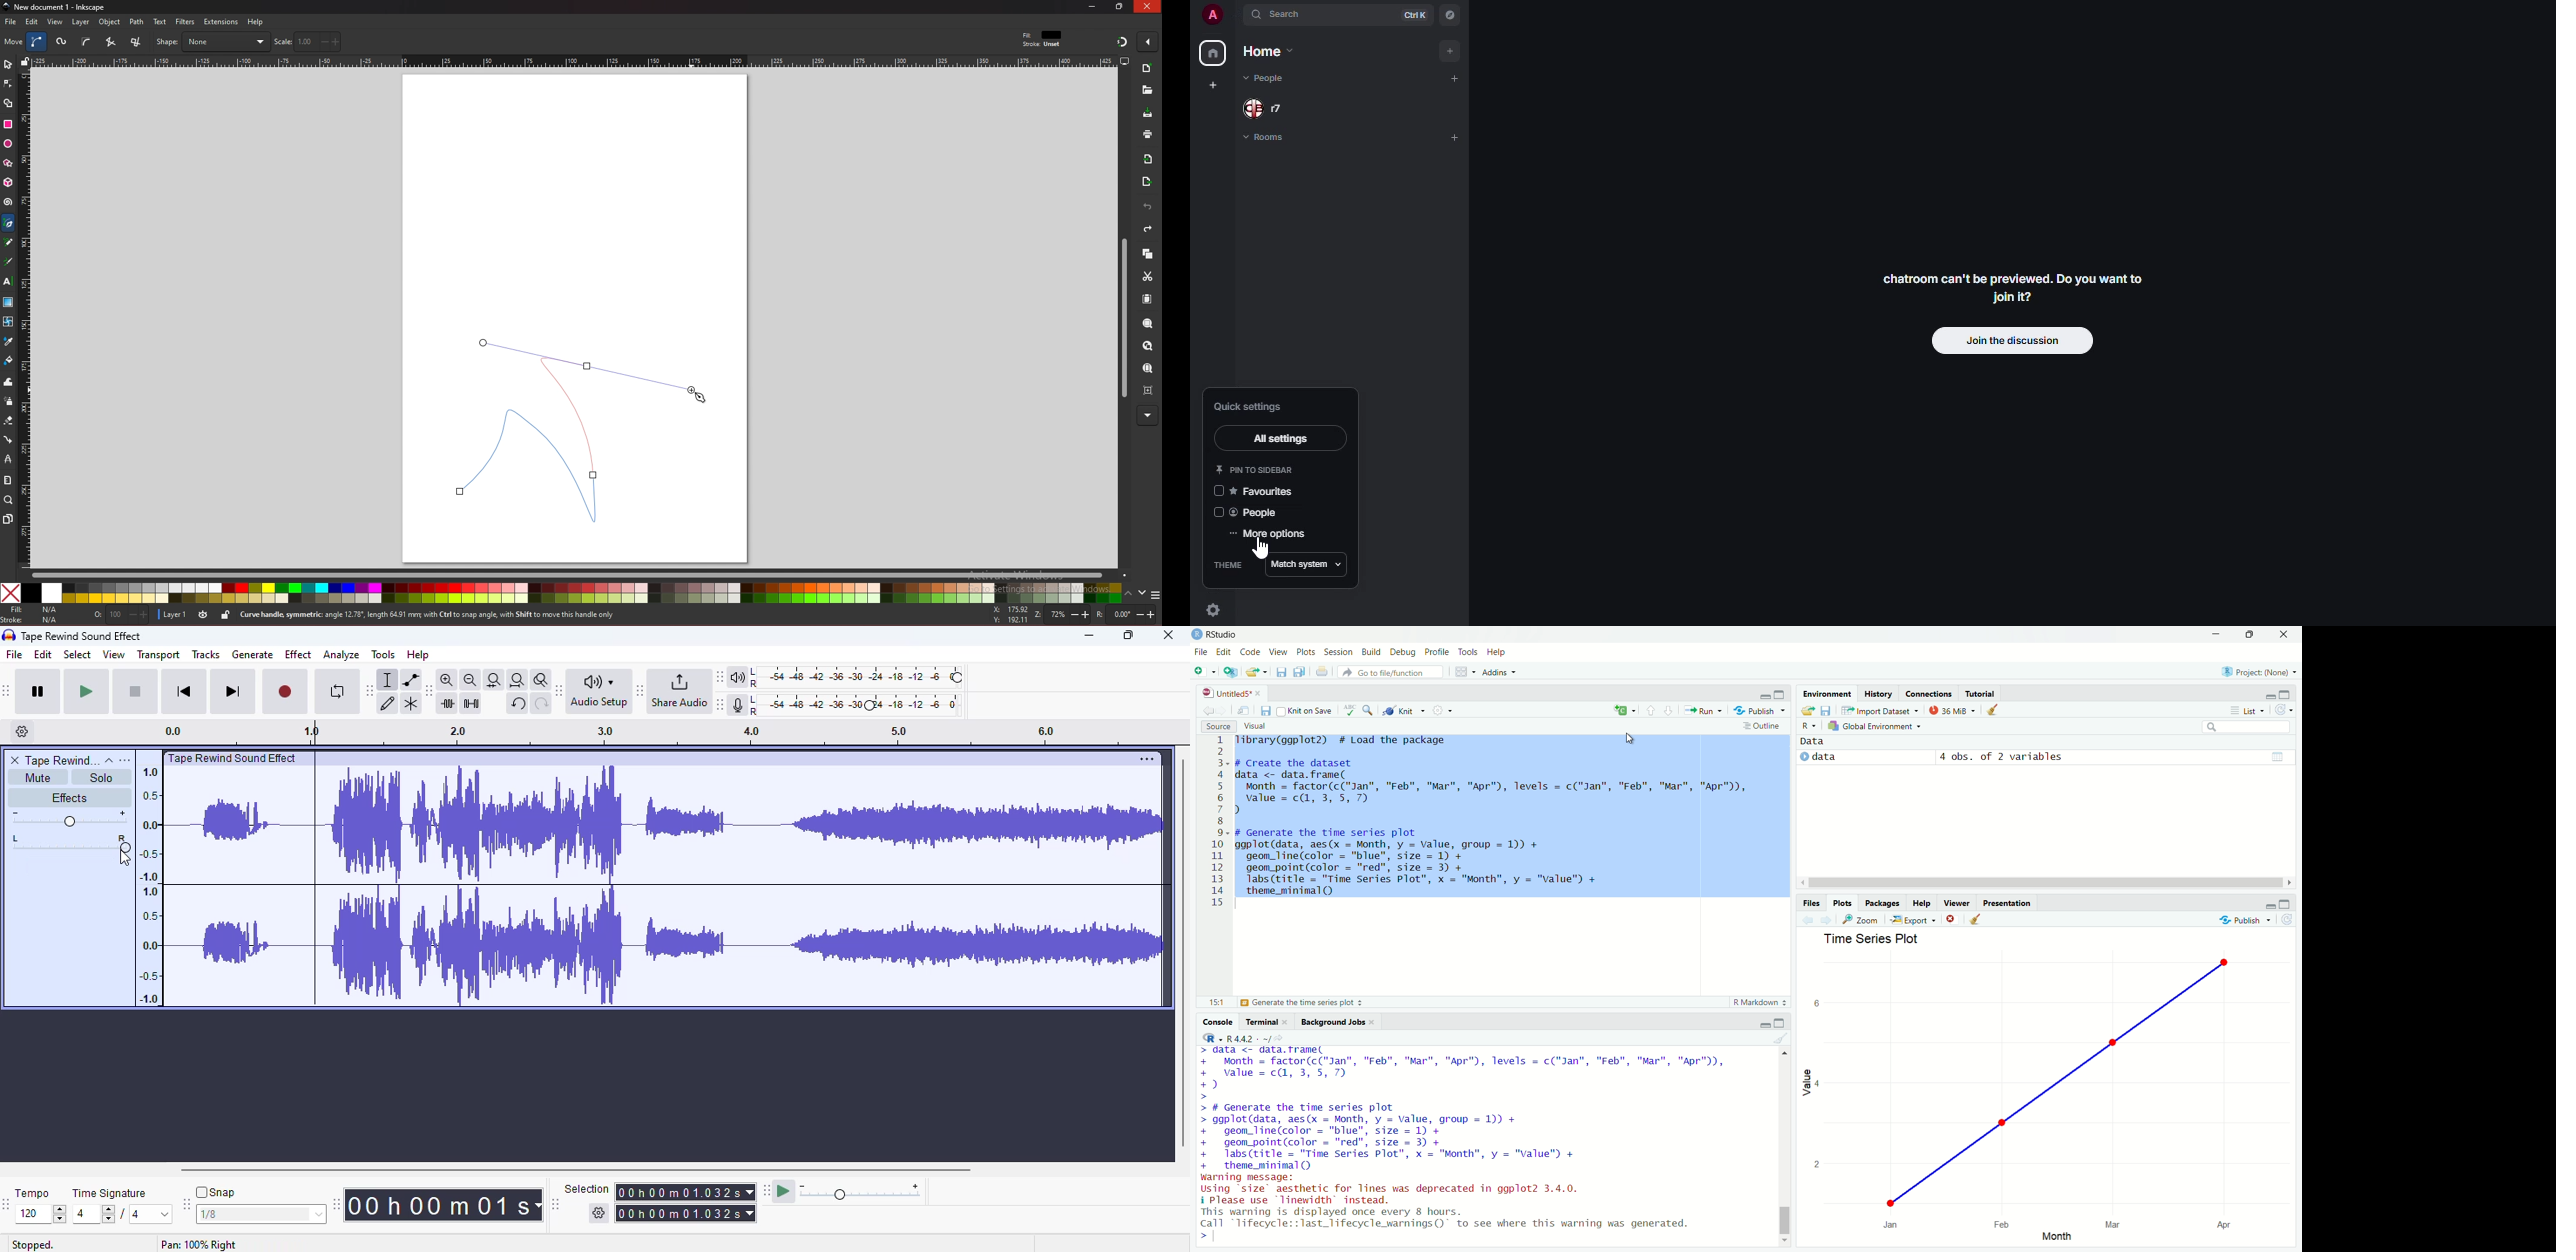  I want to click on maximize, so click(2252, 634).